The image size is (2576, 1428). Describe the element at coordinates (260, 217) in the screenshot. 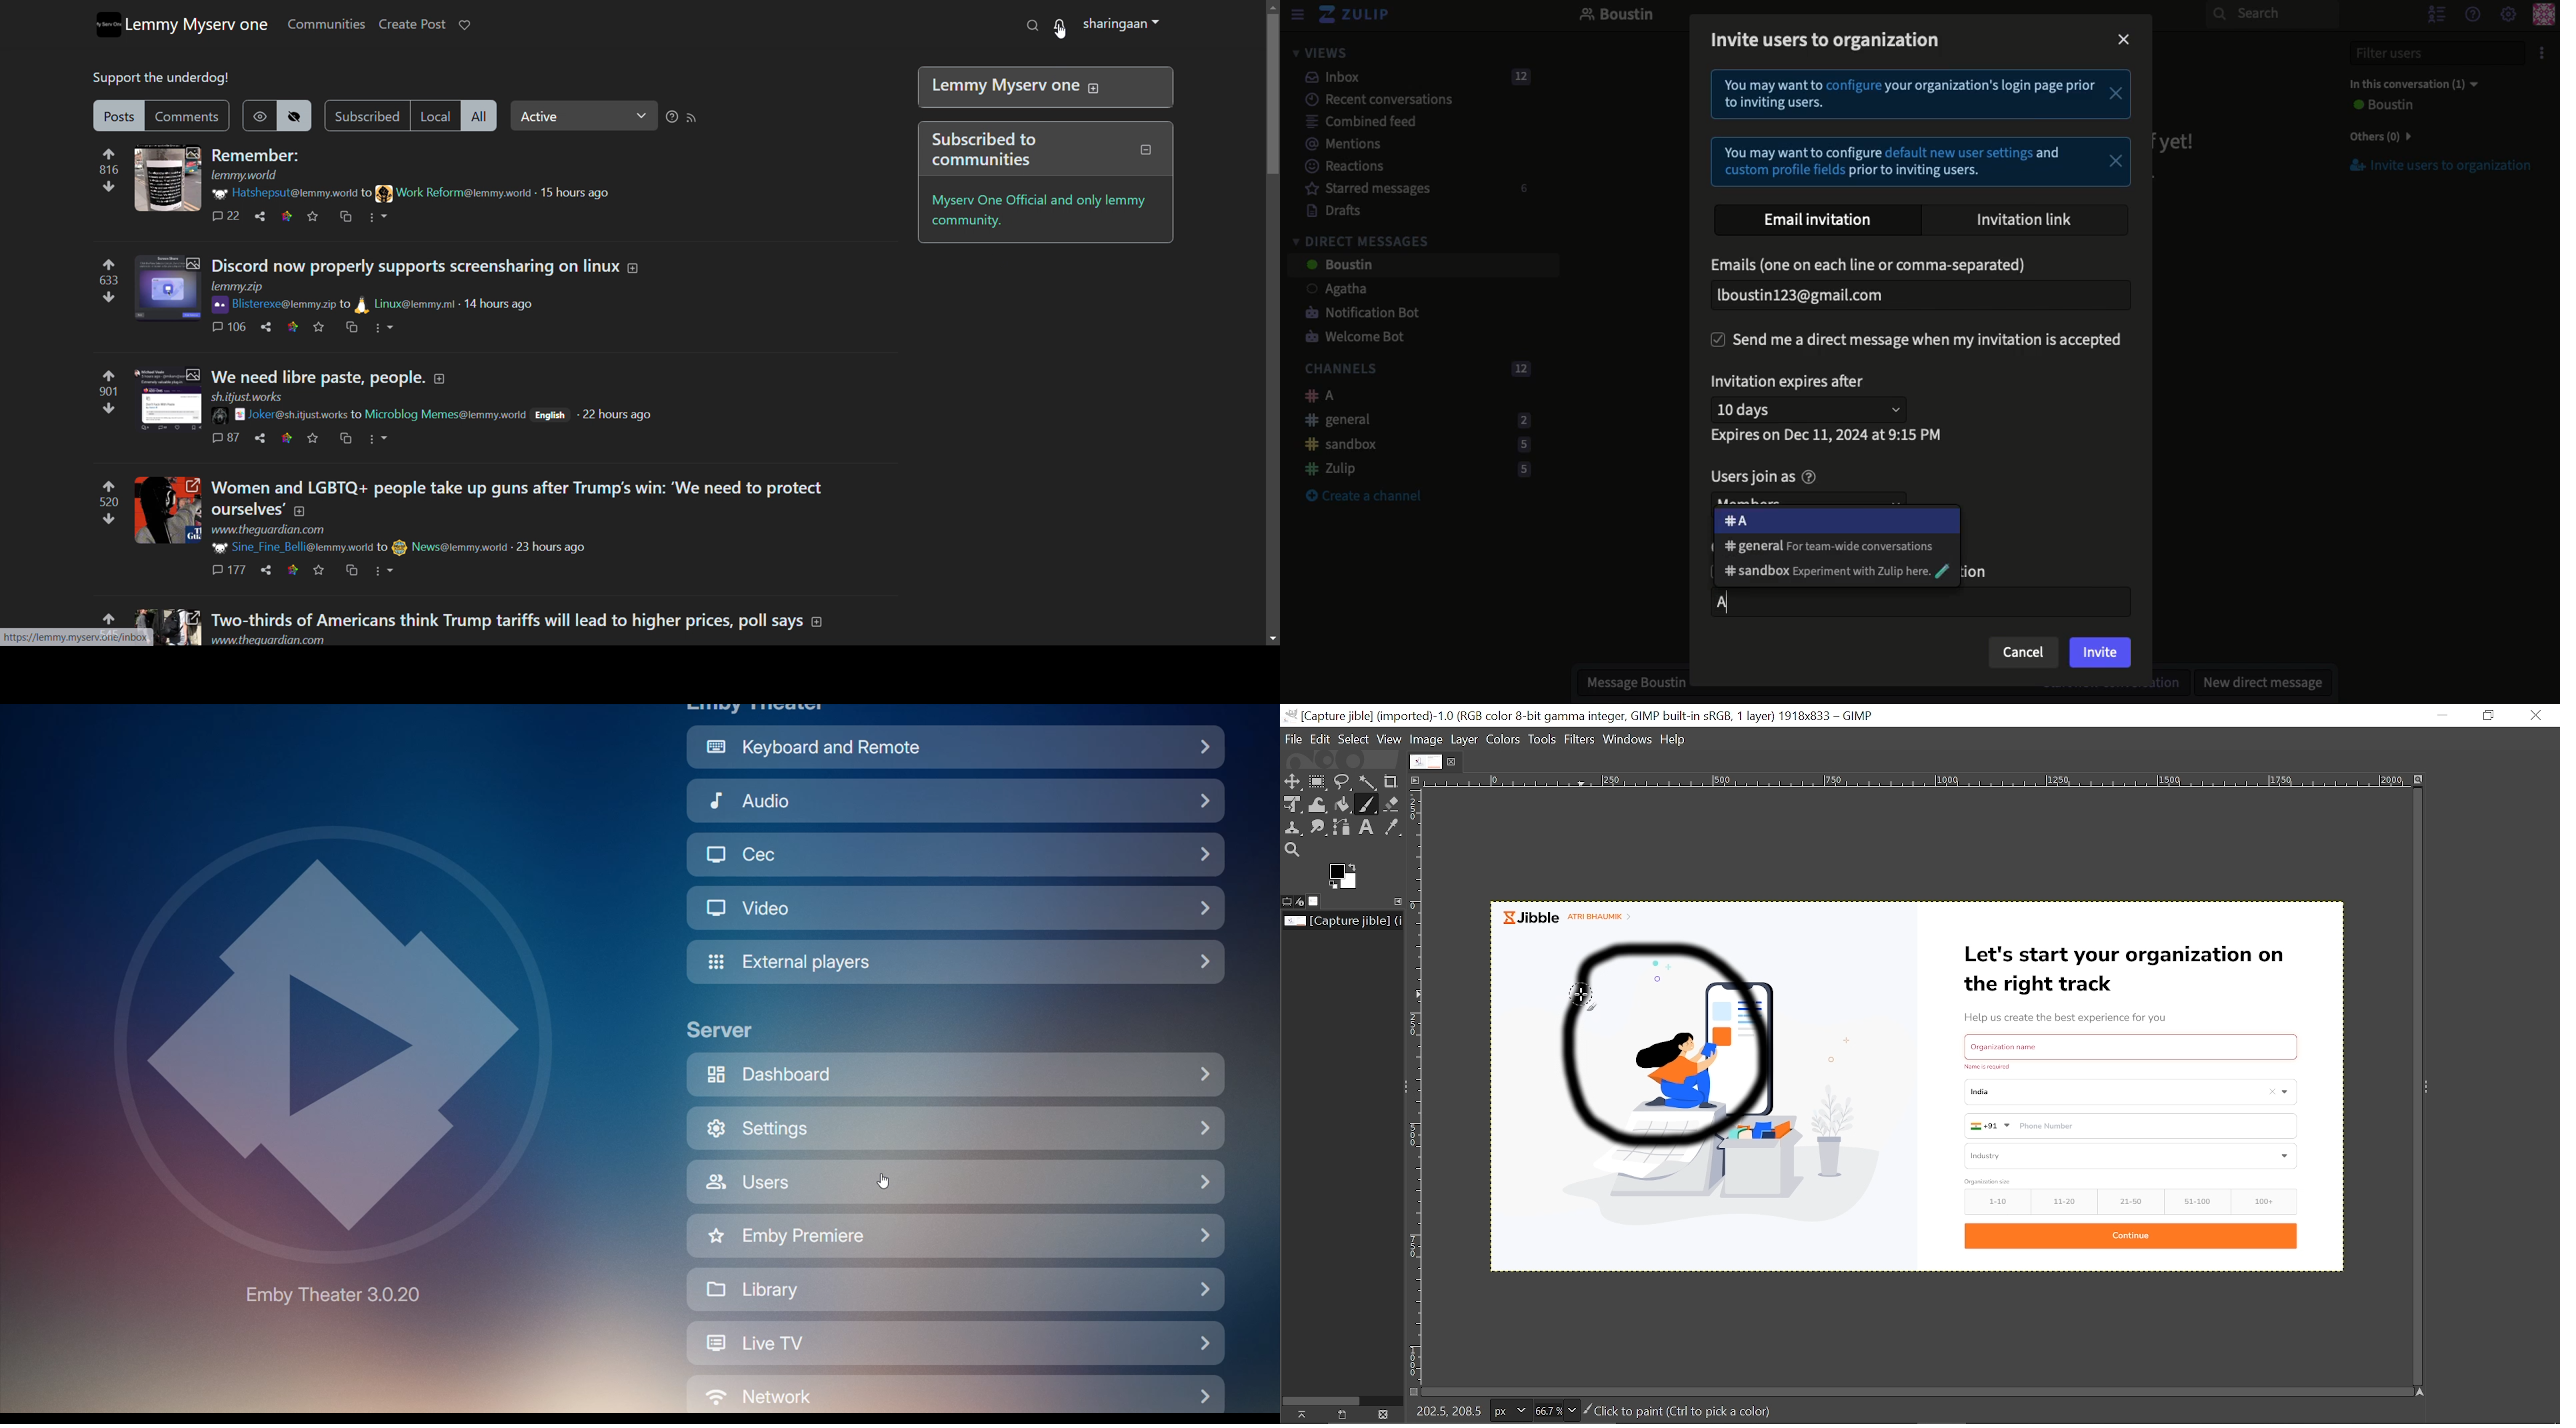

I see `share` at that location.